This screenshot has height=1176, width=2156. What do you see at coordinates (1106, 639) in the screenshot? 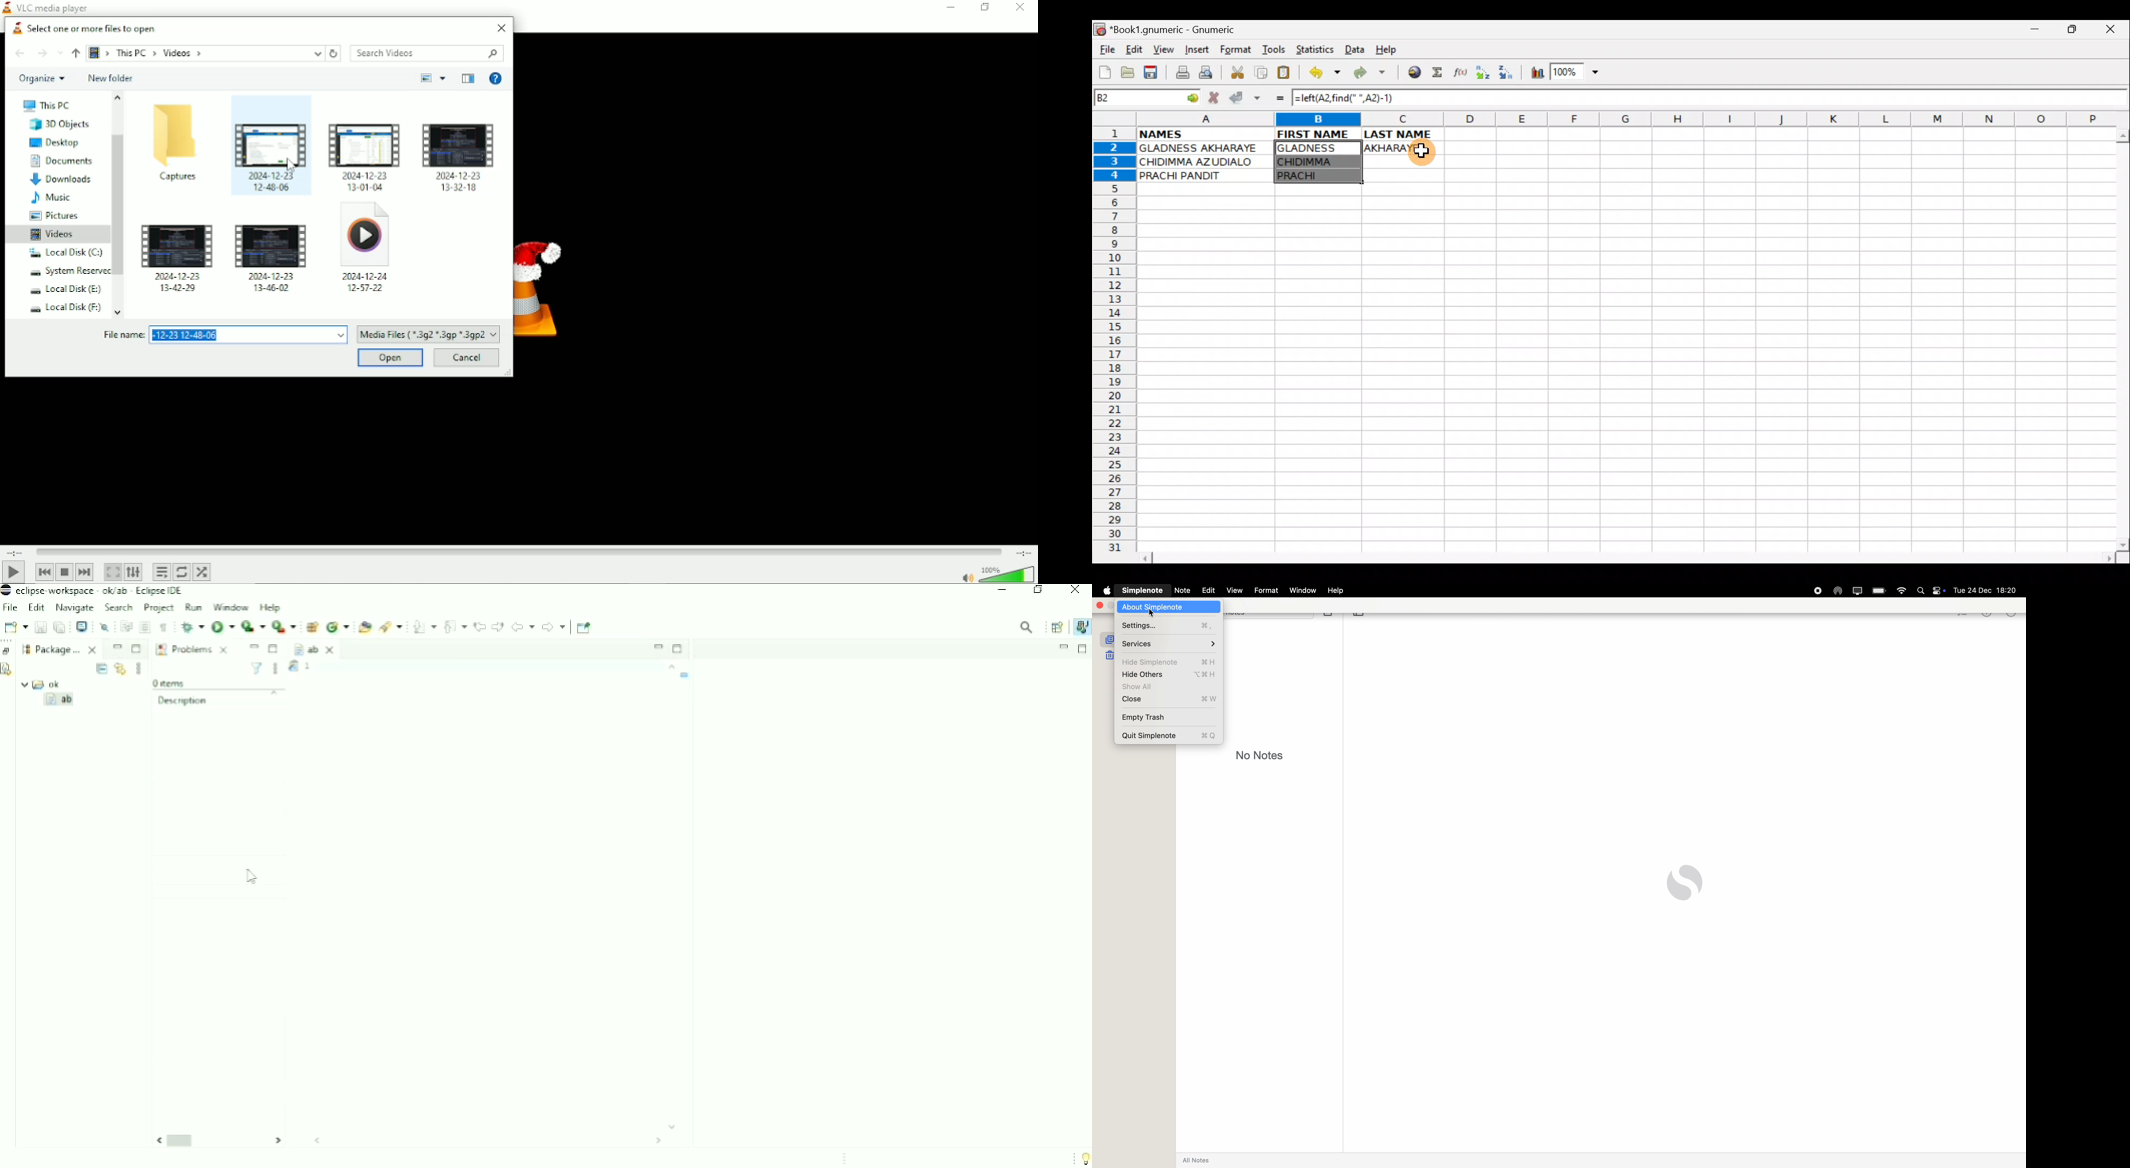
I see `all notes` at bounding box center [1106, 639].